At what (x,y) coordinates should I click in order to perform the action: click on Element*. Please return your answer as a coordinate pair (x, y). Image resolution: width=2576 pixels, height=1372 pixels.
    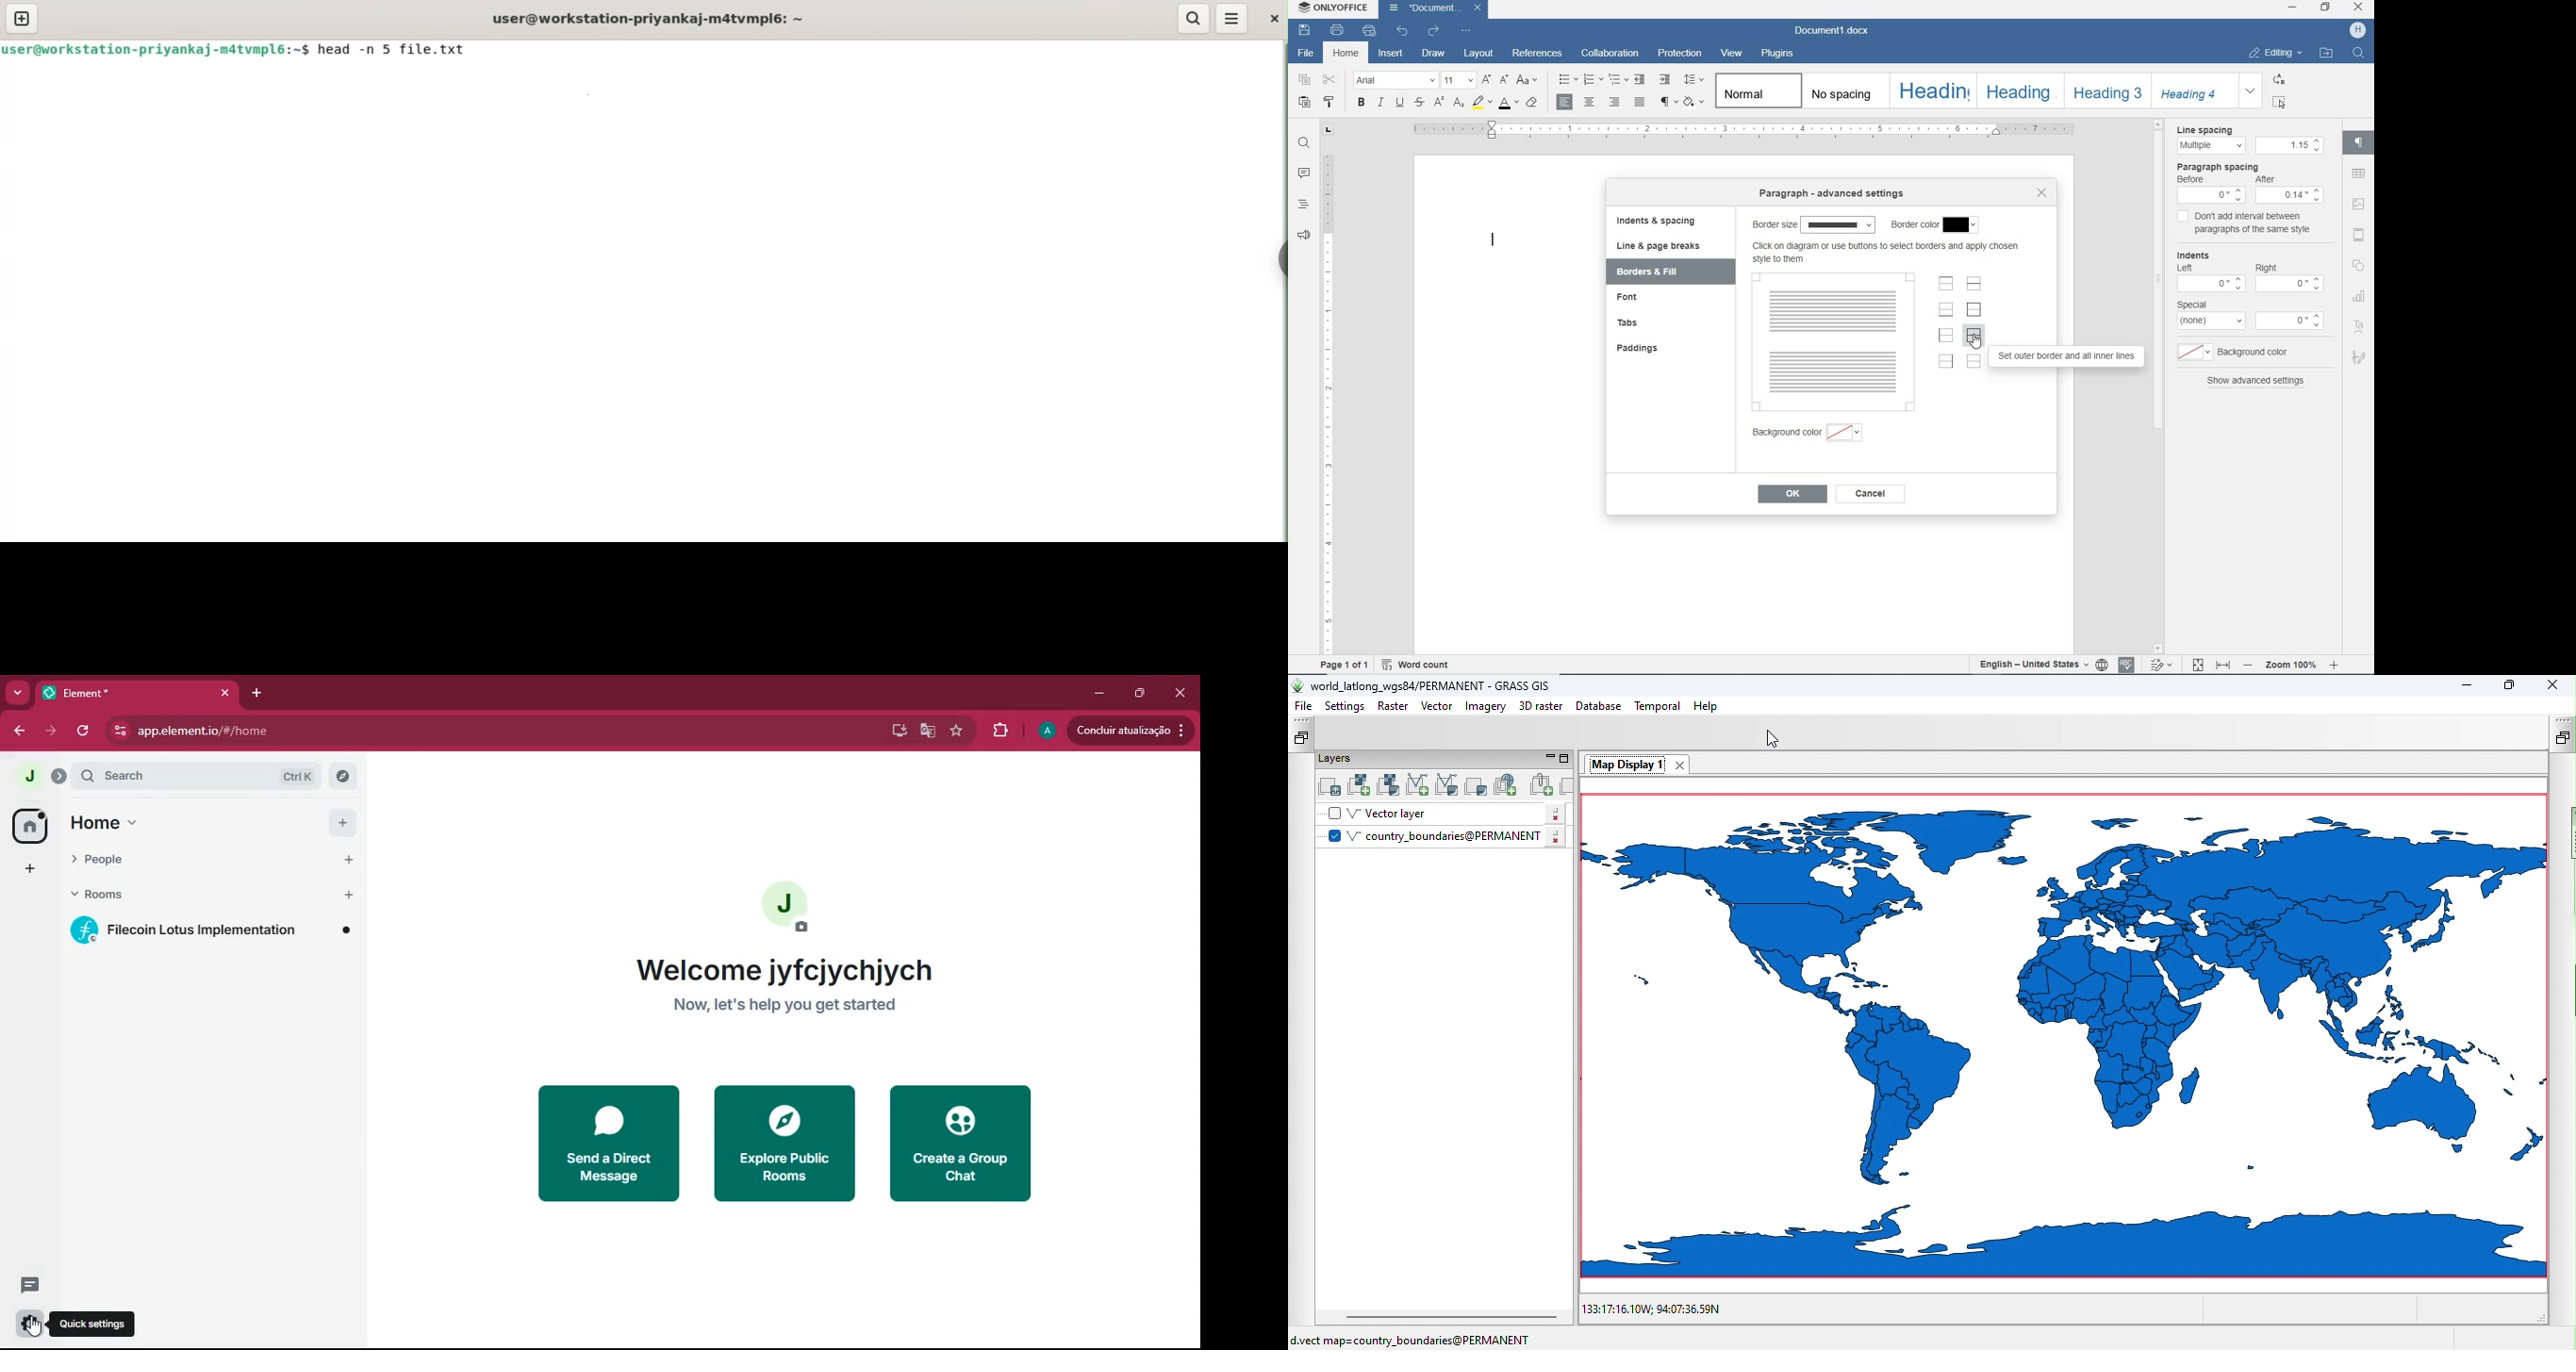
    Looking at the image, I should click on (122, 692).